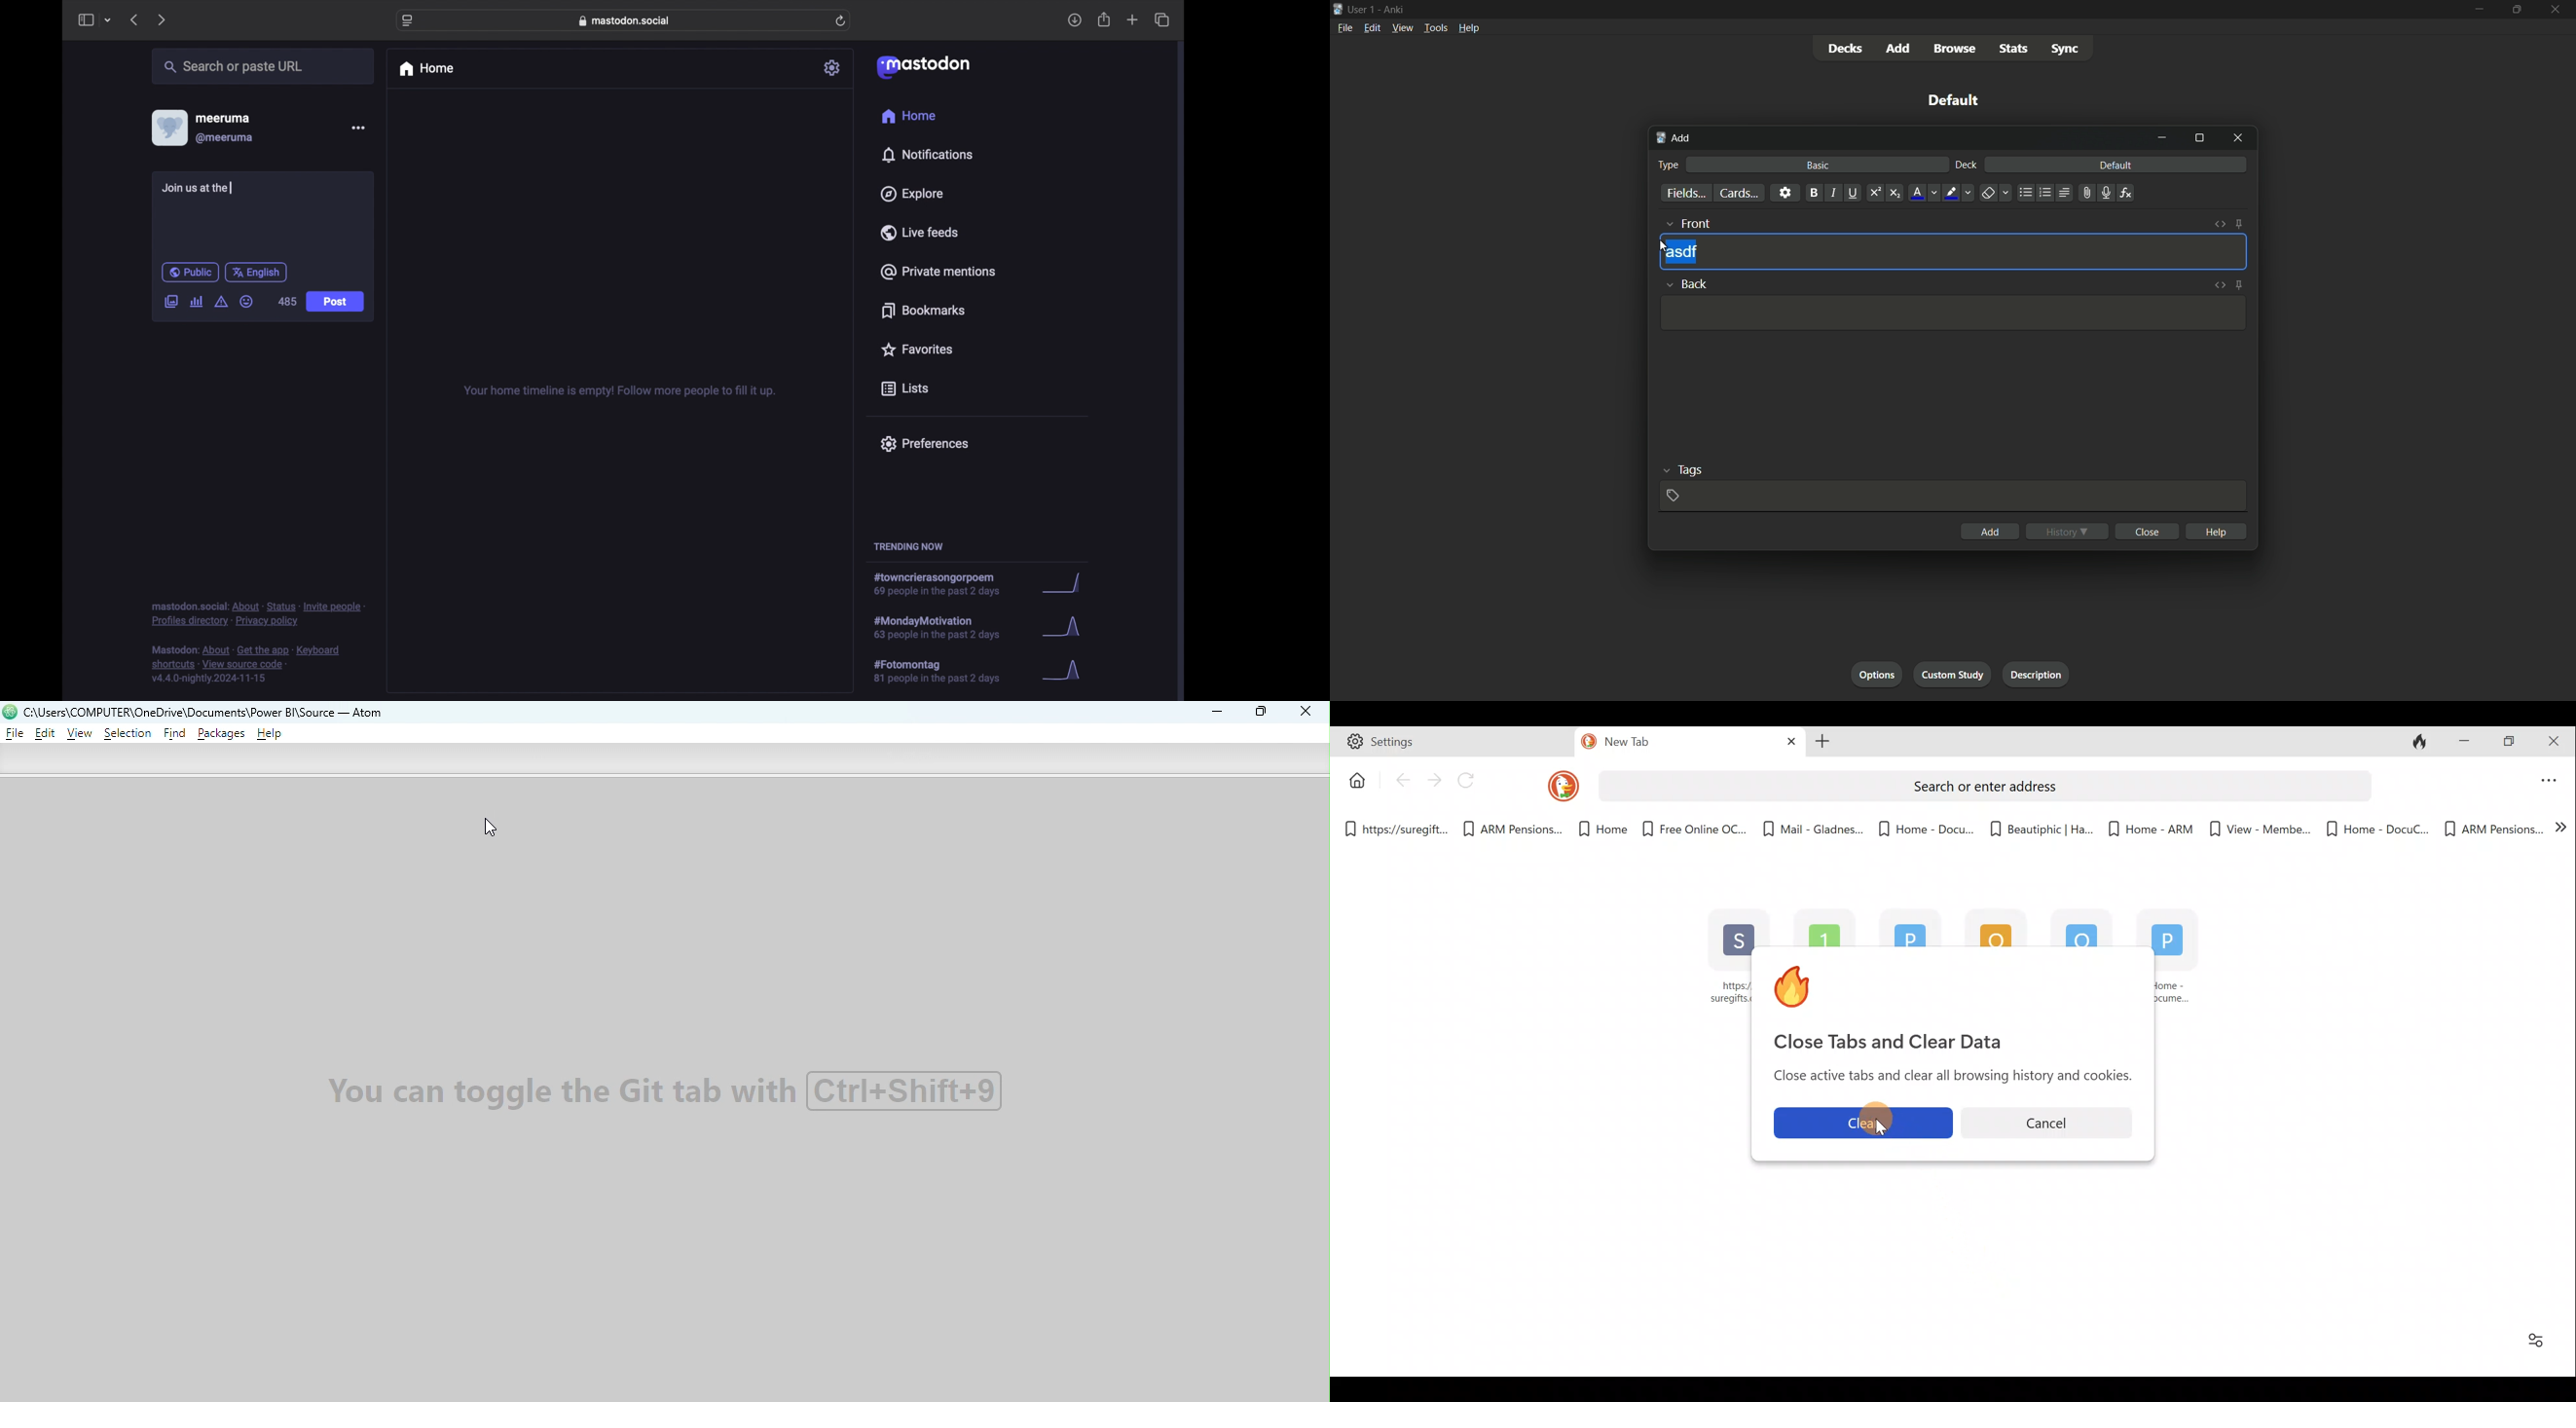  I want to click on font color, so click(1923, 193).